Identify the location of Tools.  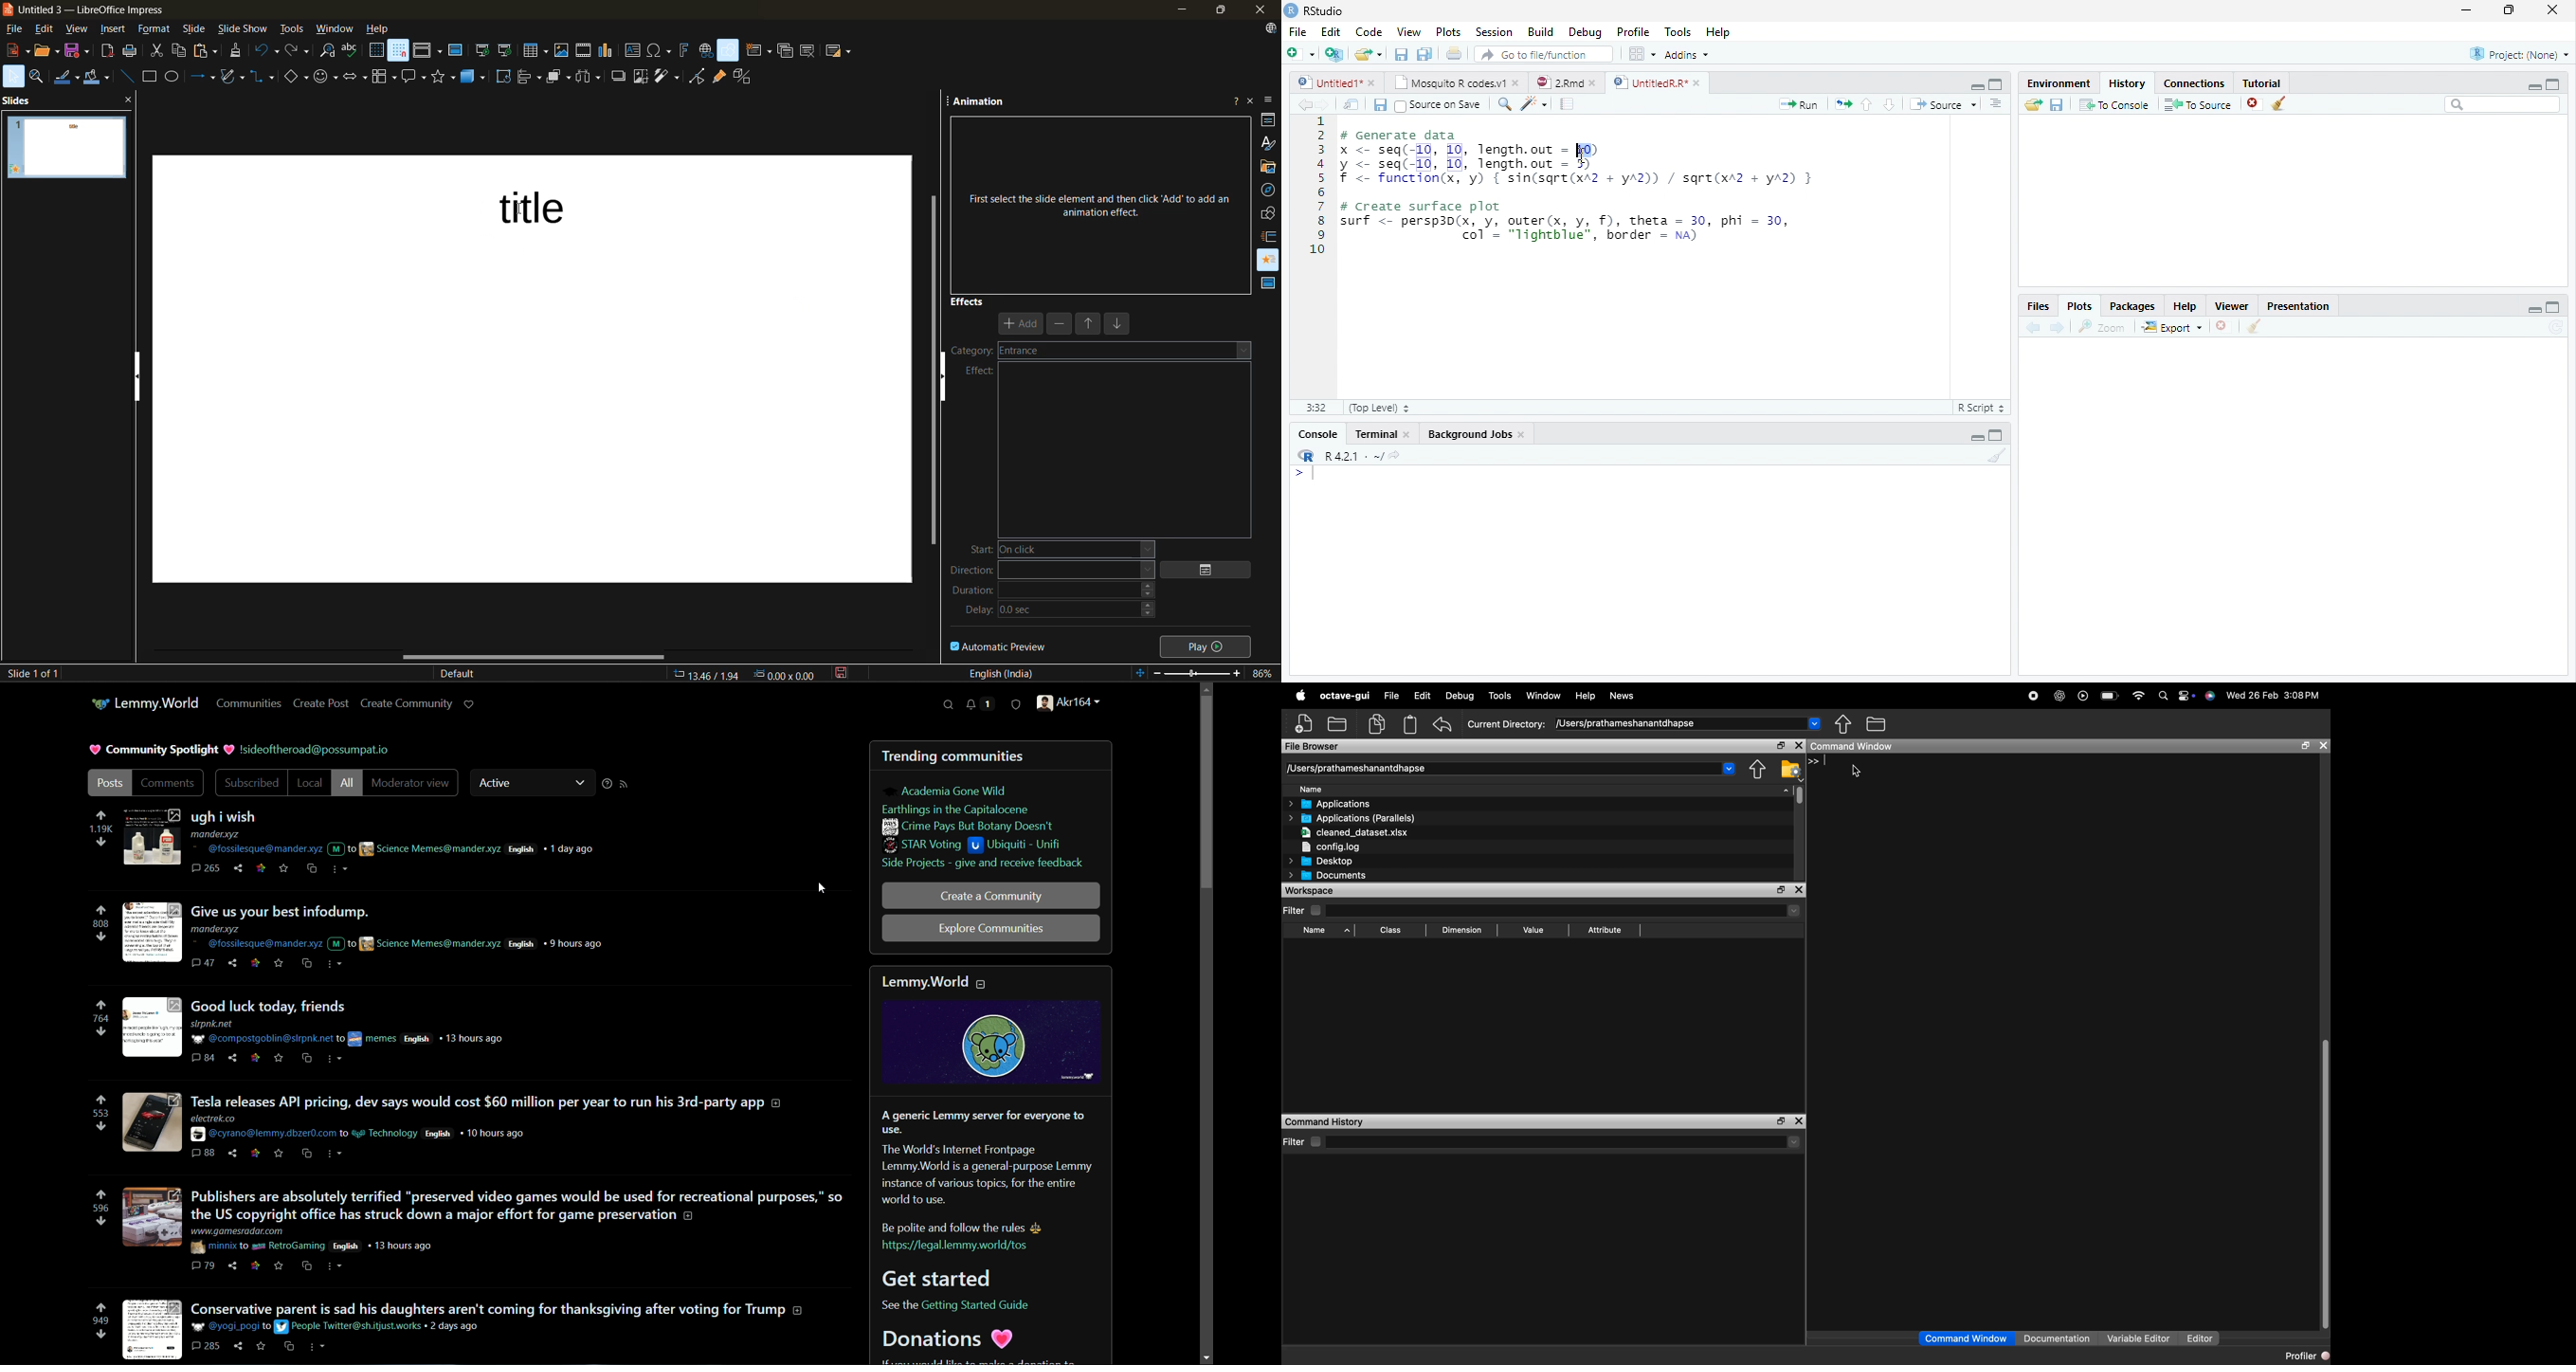
(1676, 30).